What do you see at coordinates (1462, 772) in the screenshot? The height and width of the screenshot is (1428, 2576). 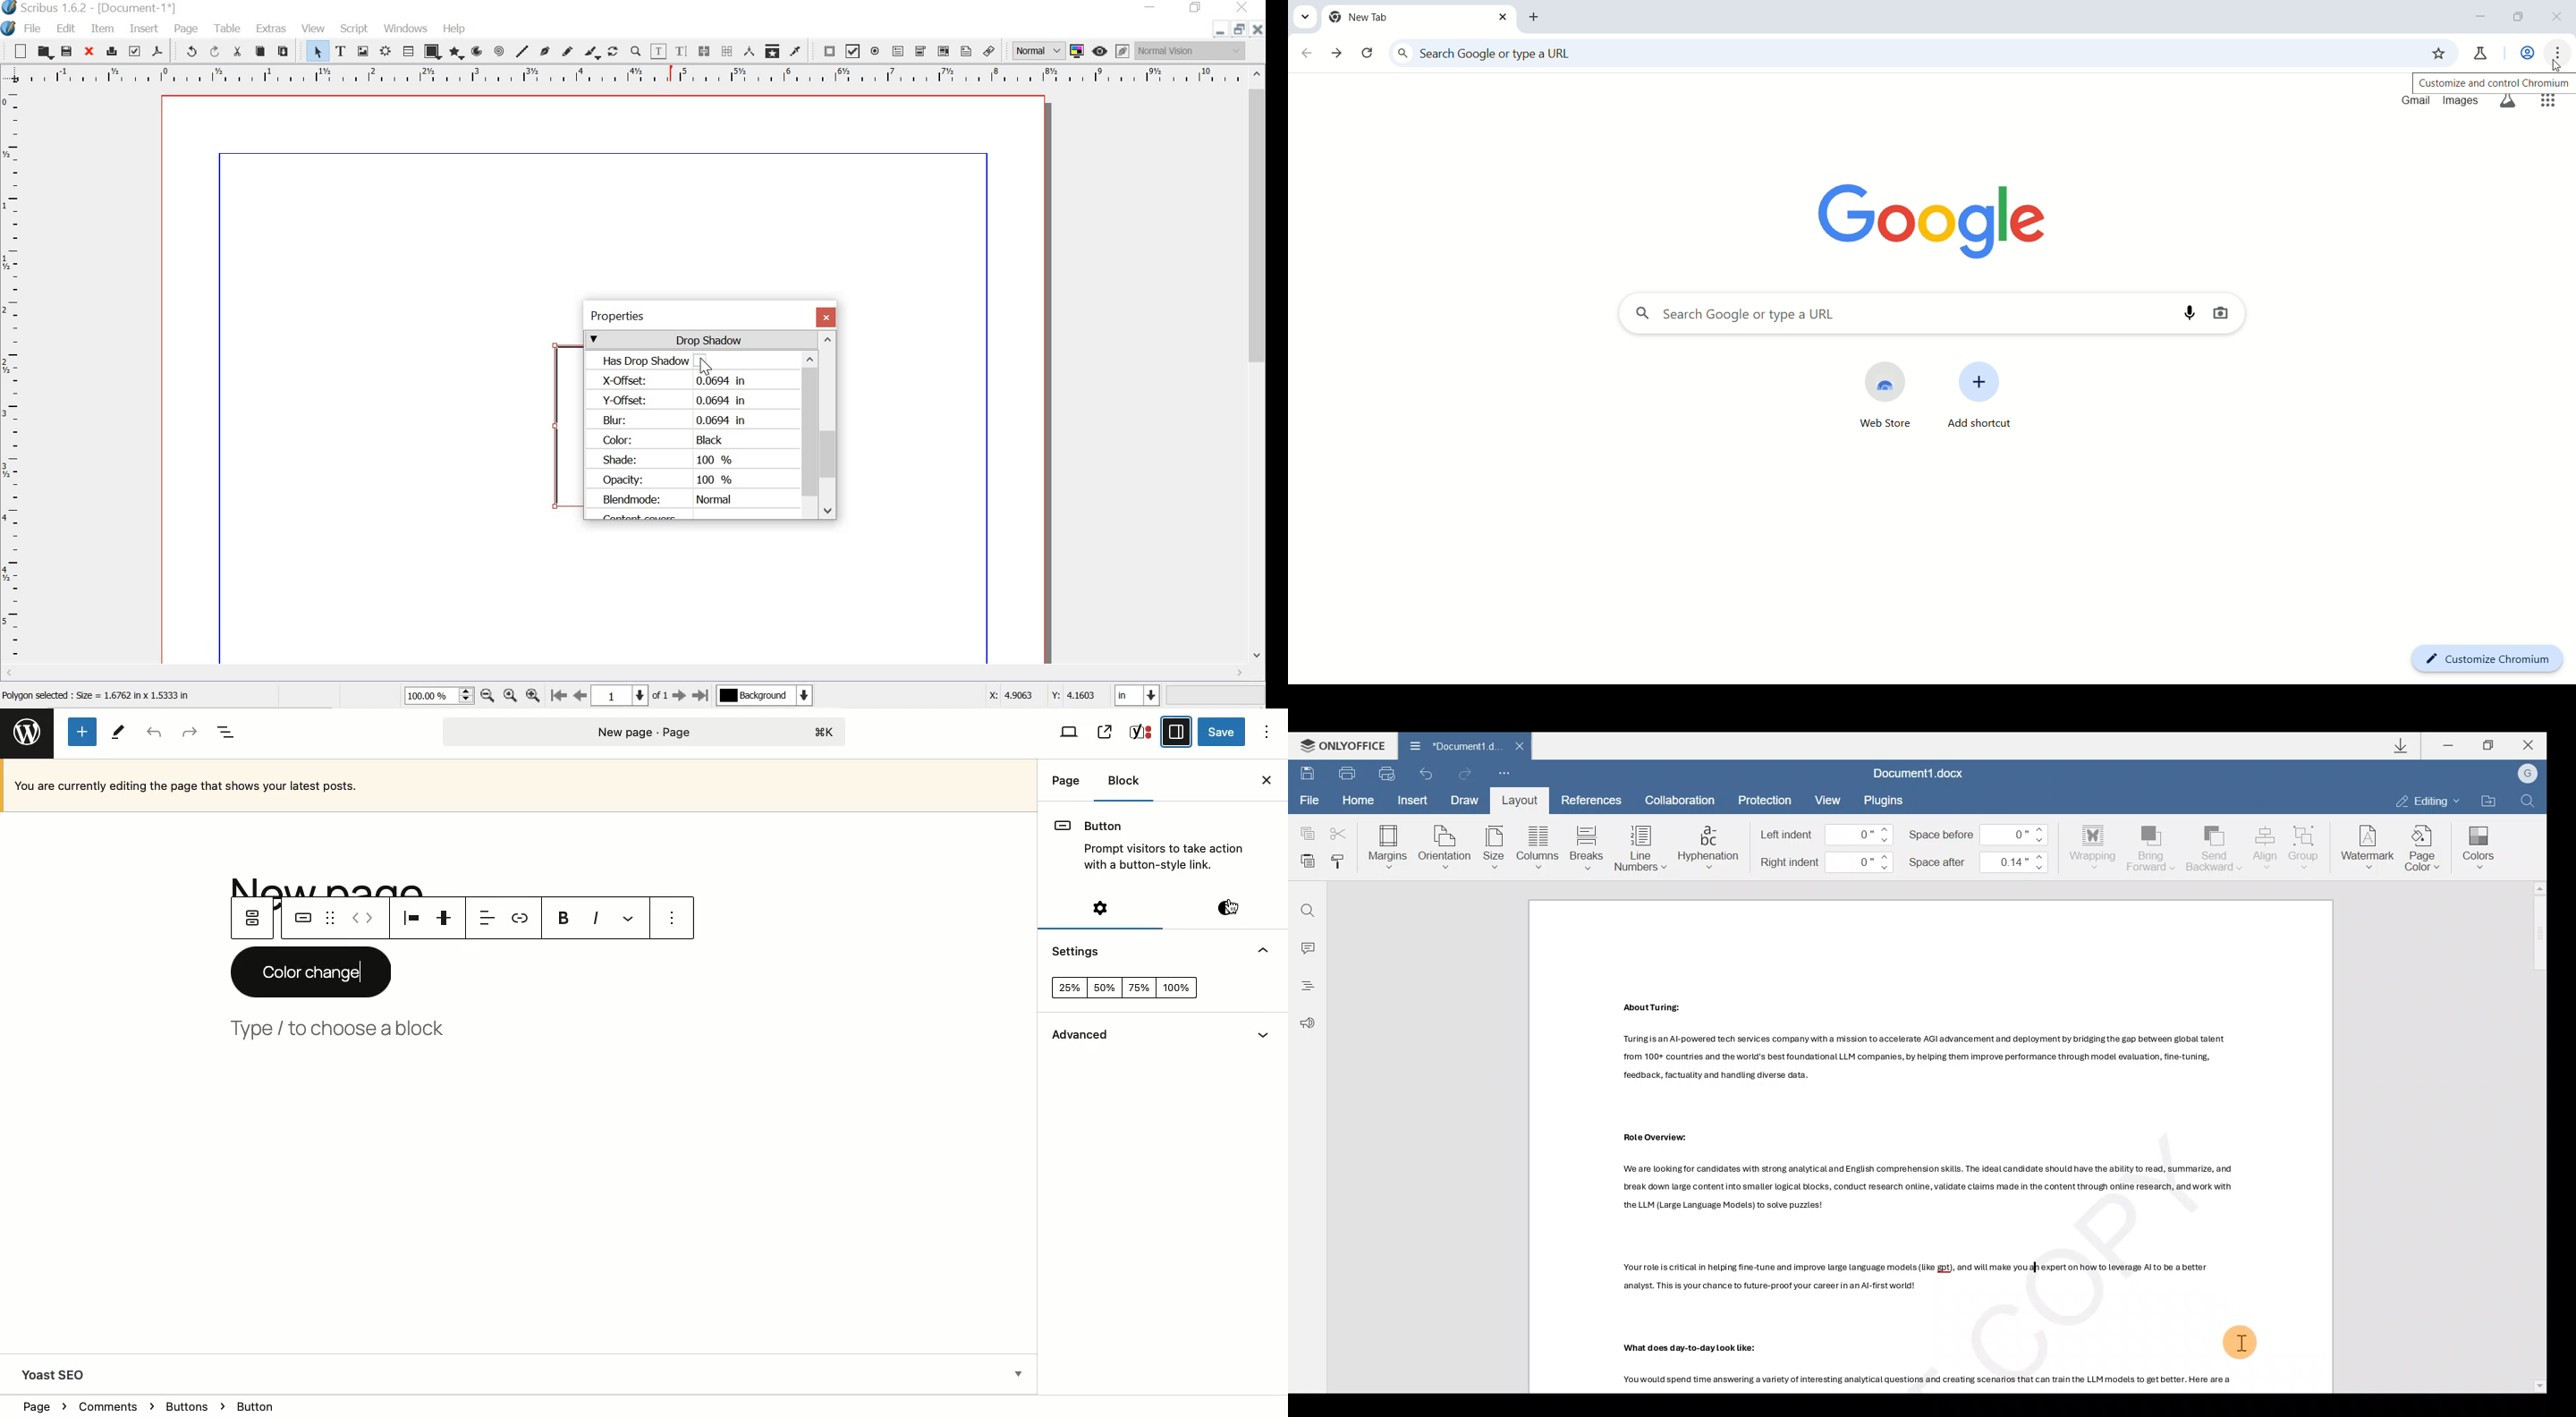 I see `Redo` at bounding box center [1462, 772].